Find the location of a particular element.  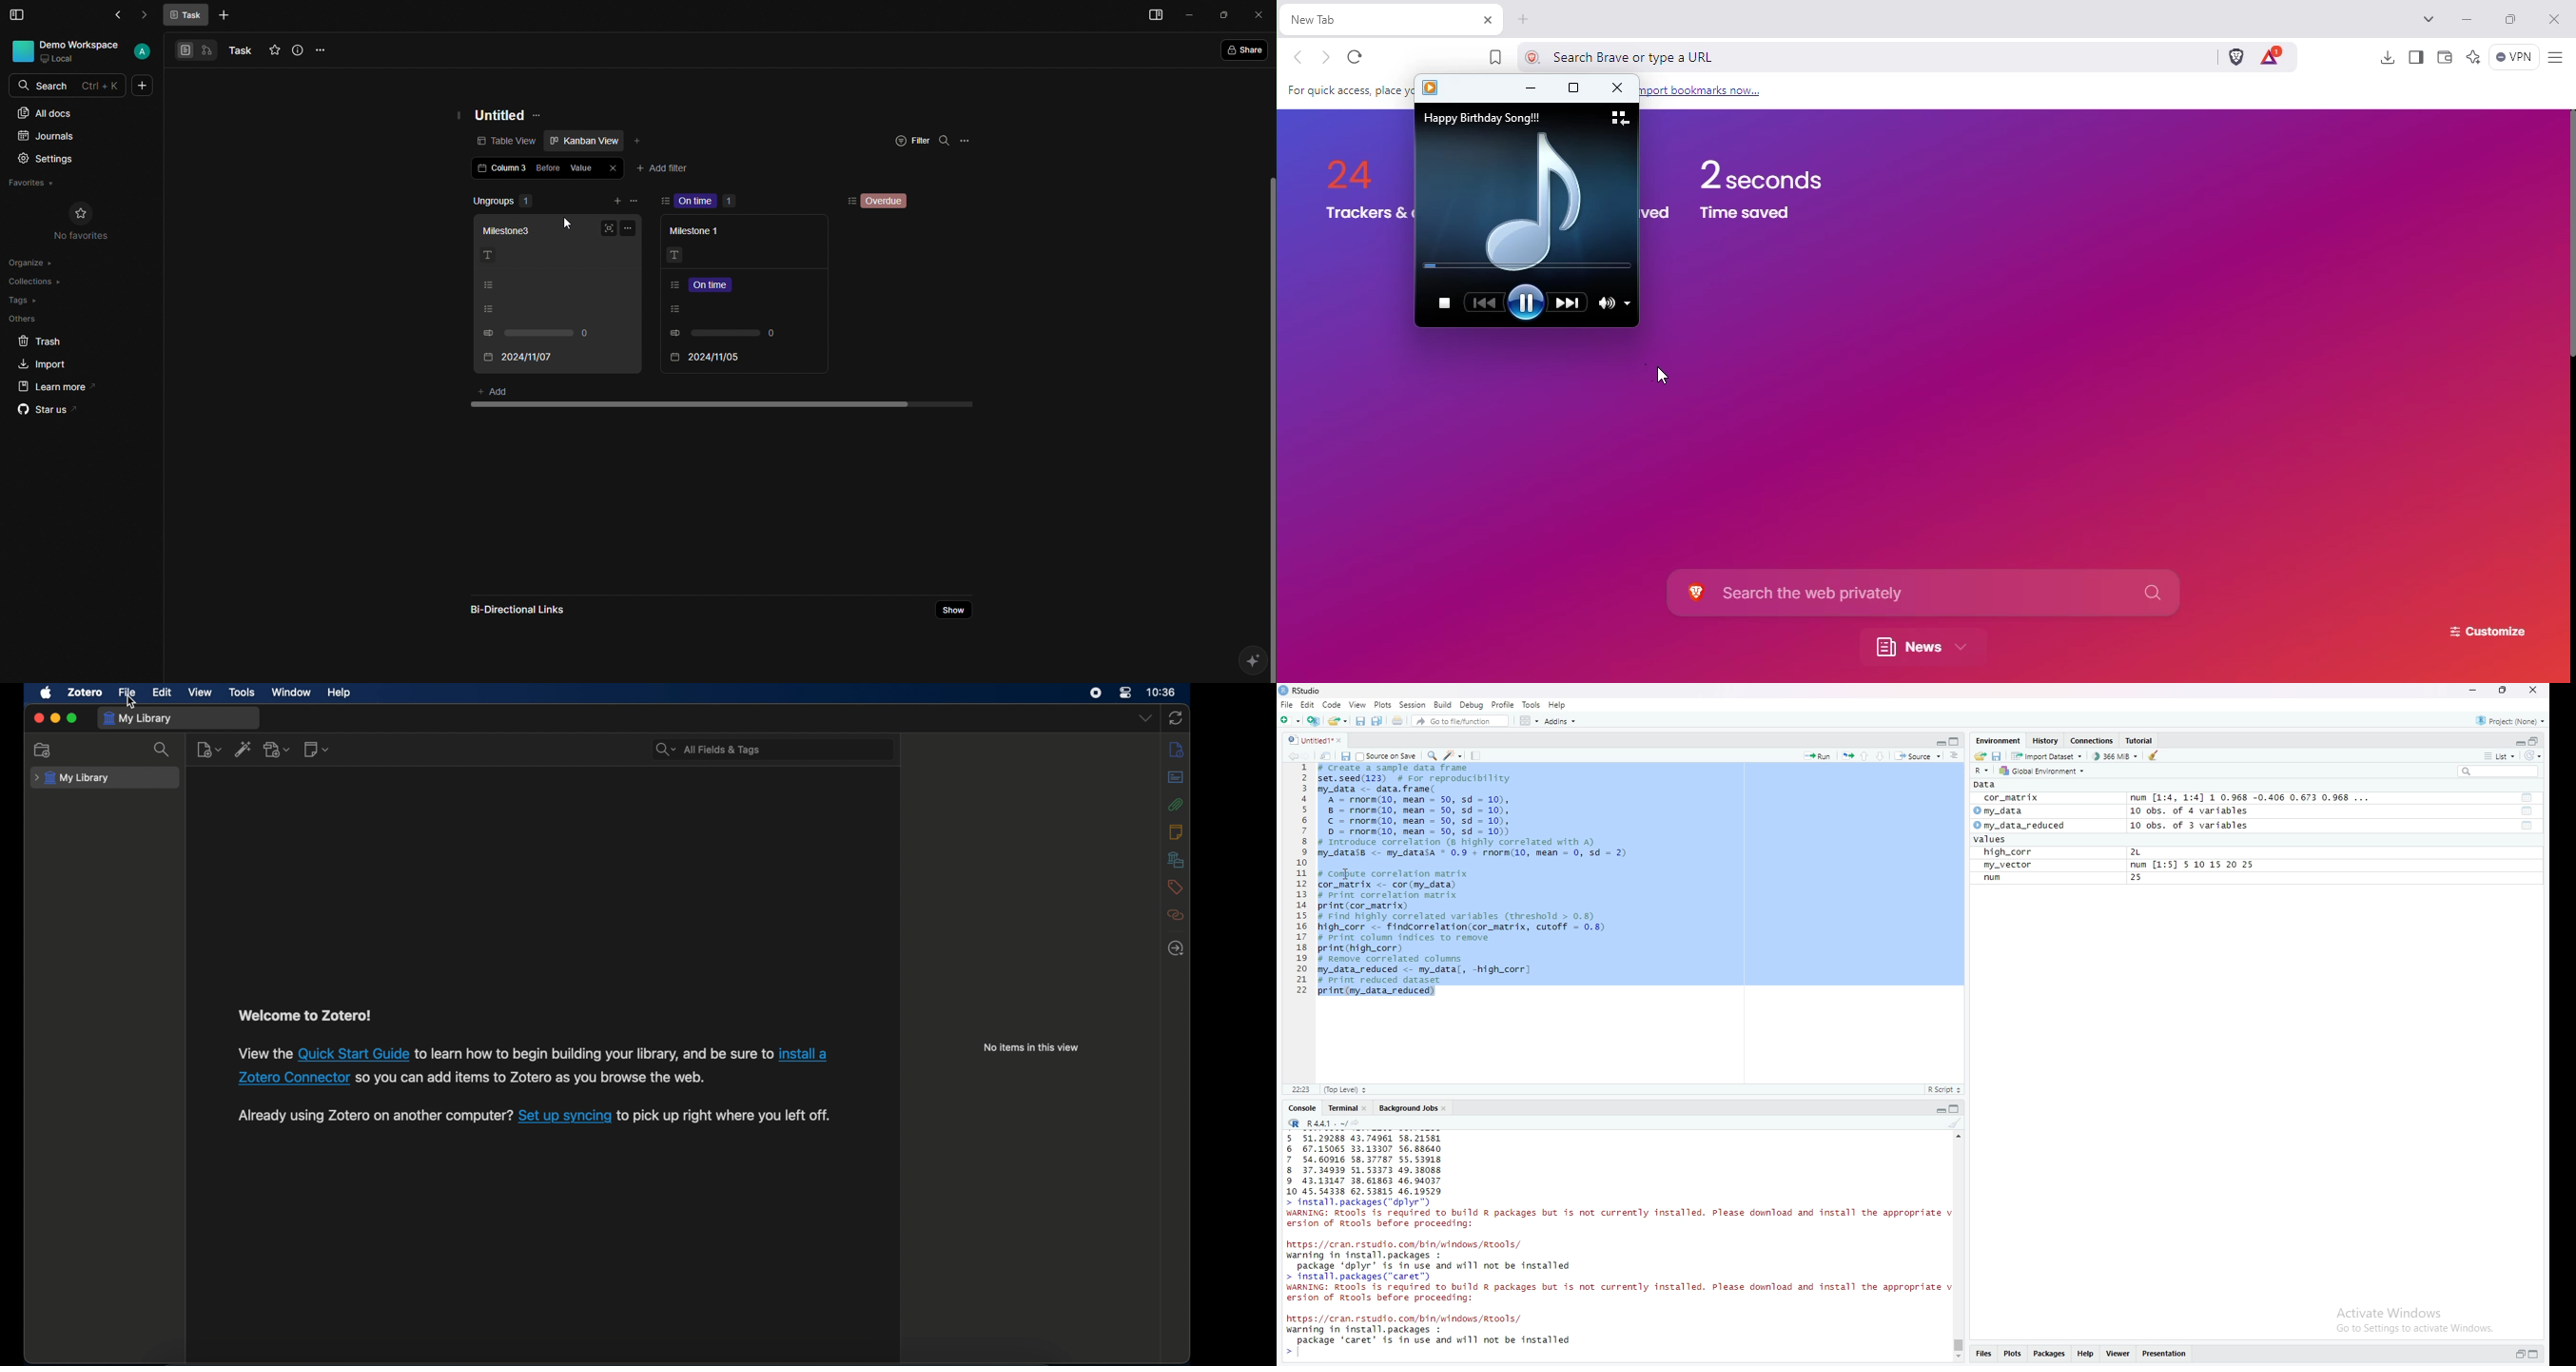

save is located at coordinates (1344, 756).